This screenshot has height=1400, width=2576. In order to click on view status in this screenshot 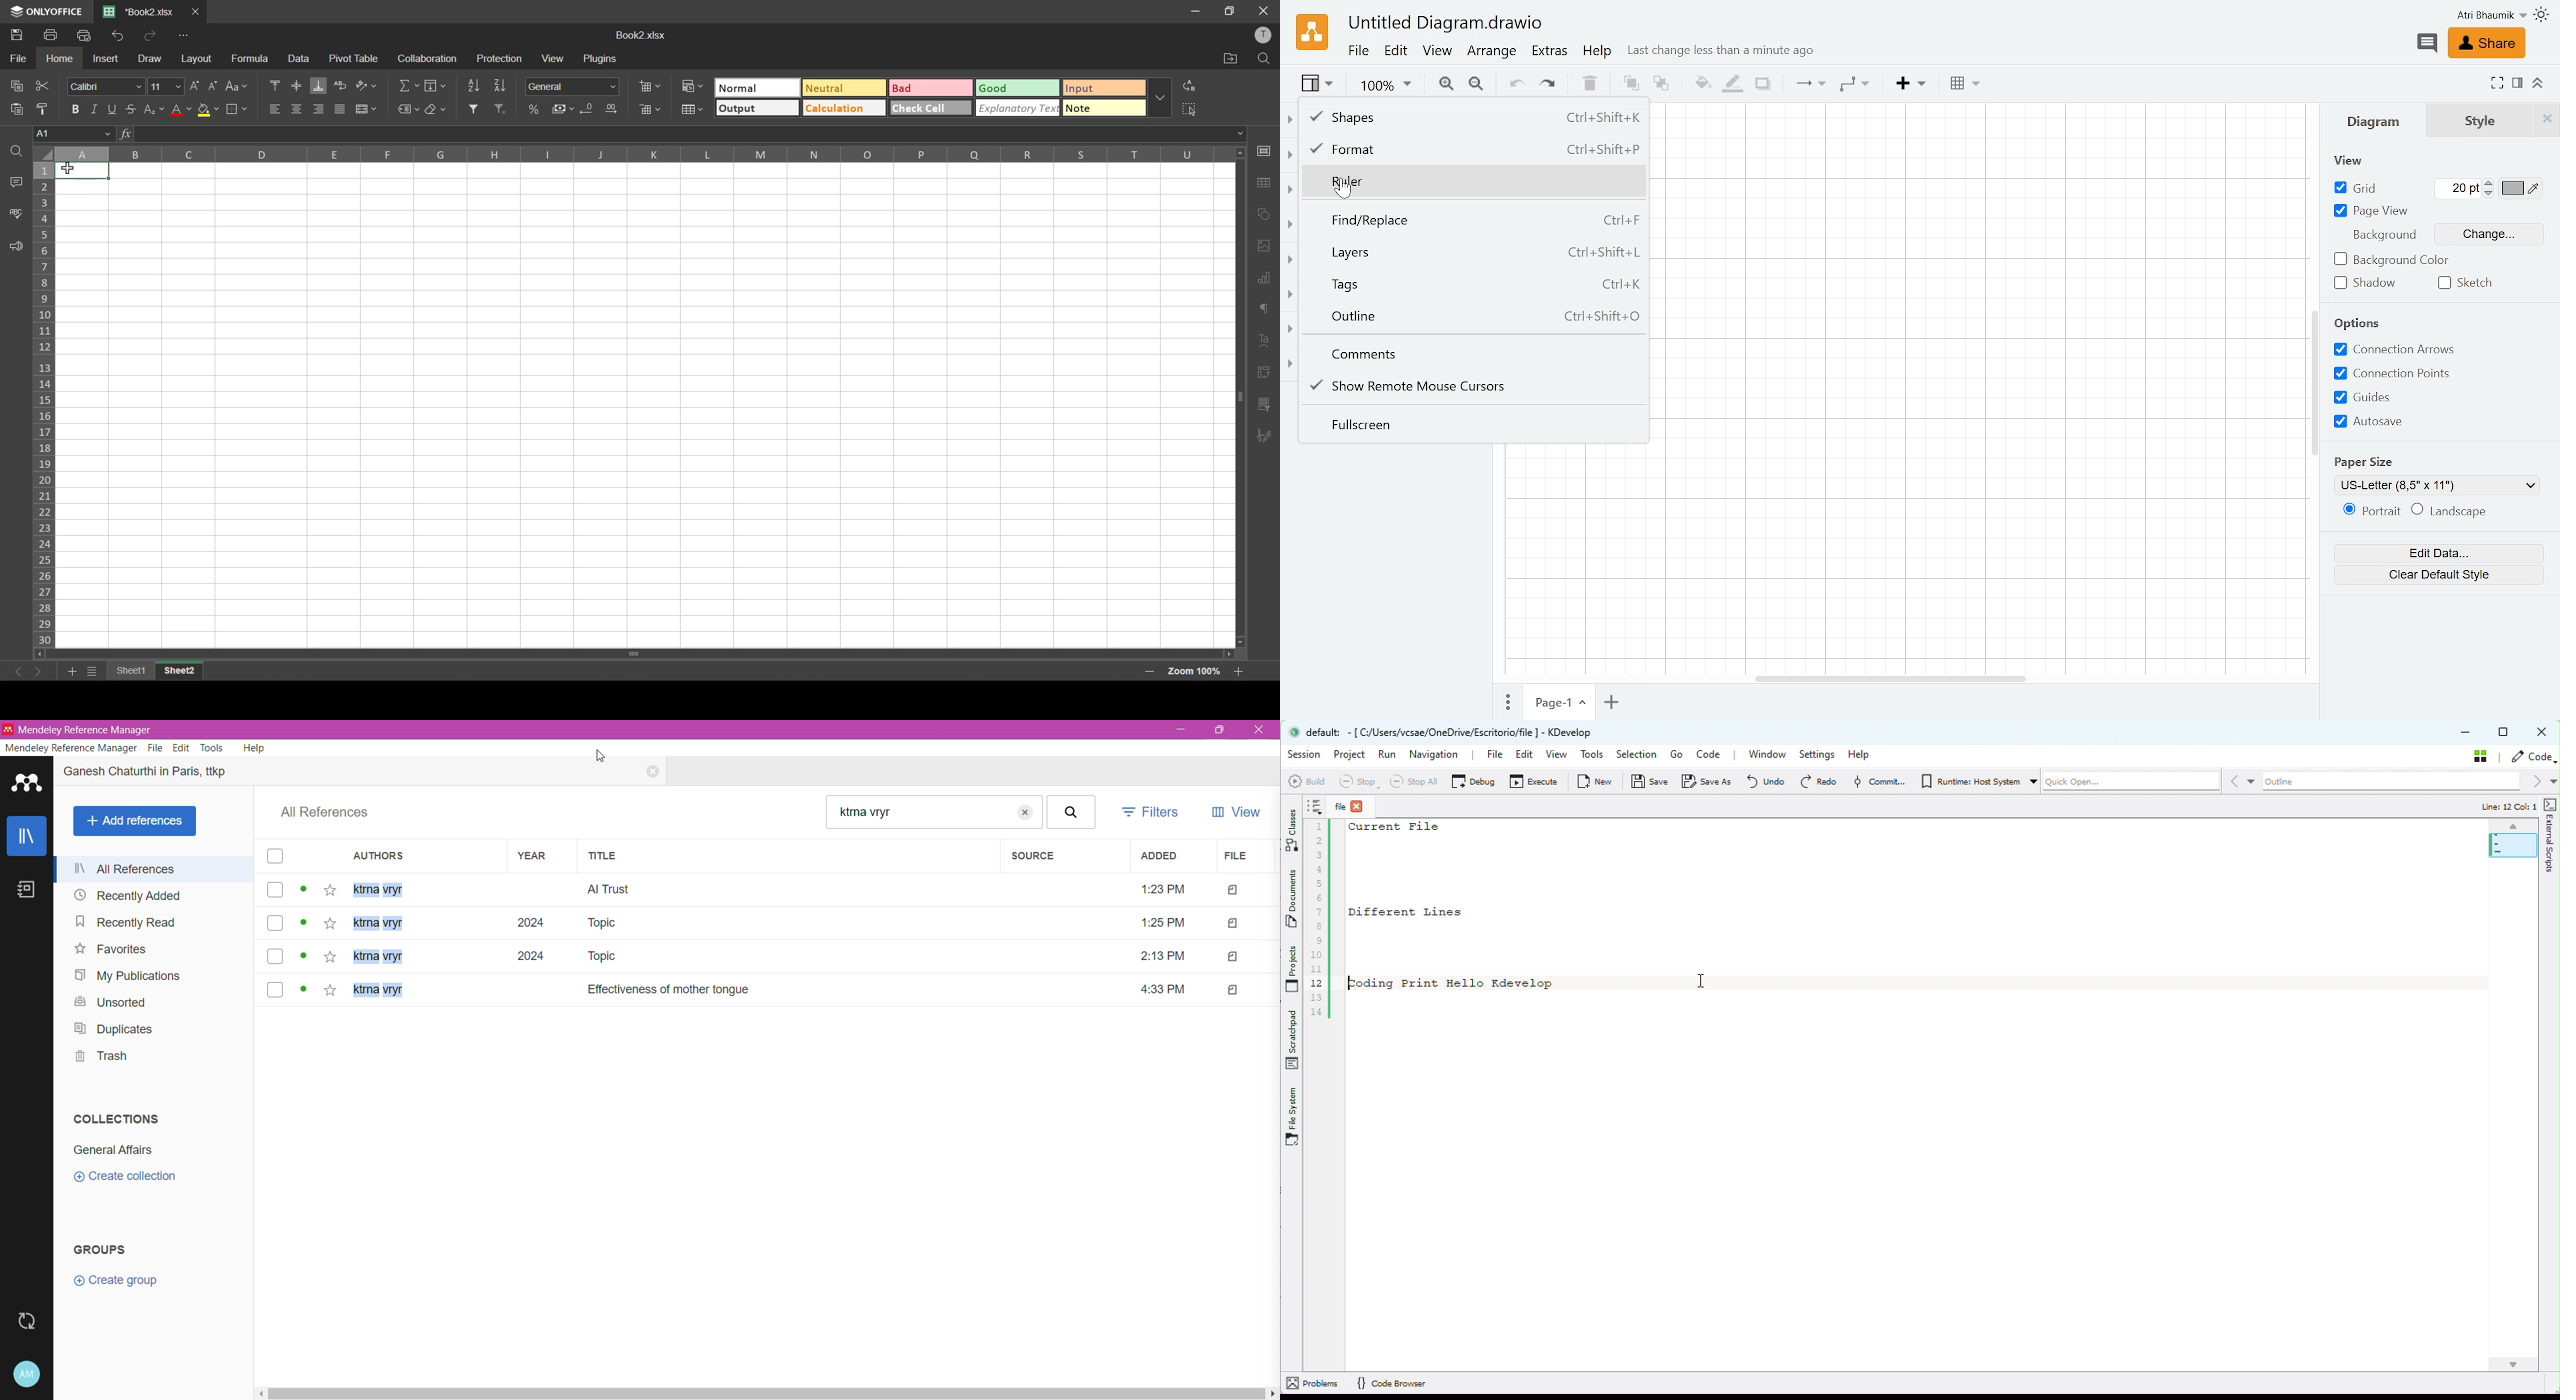, I will do `click(304, 889)`.